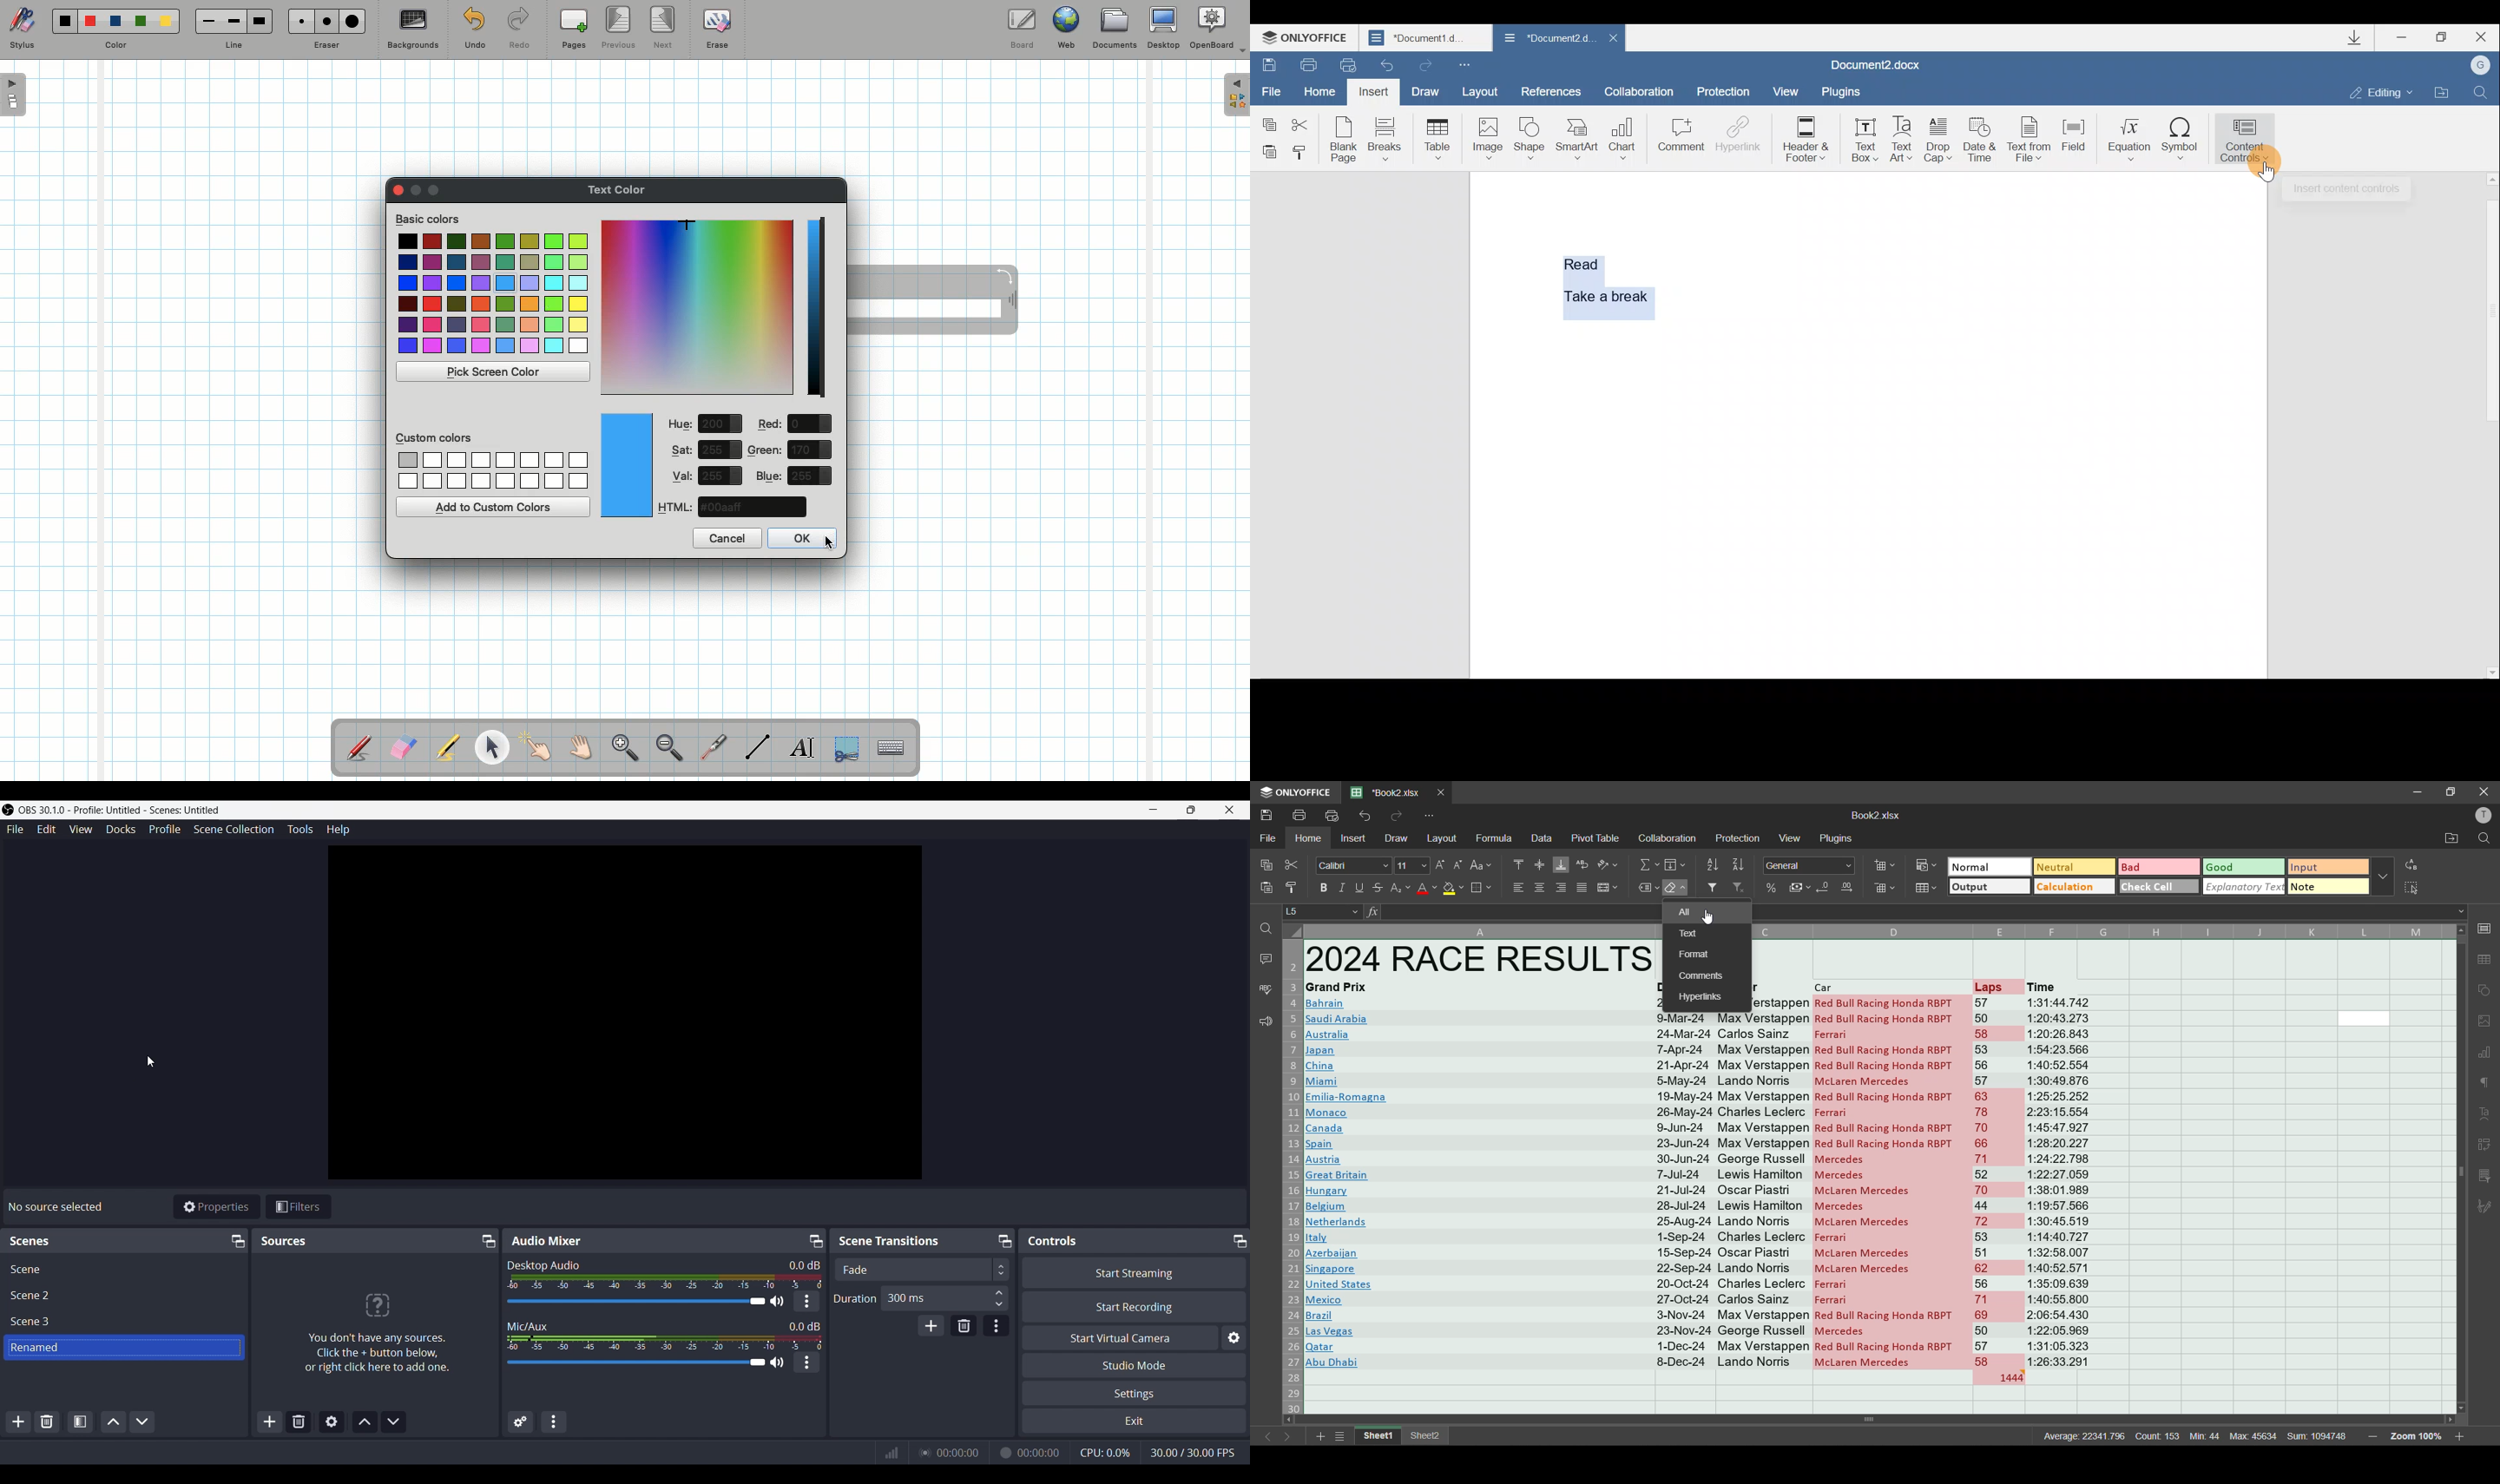 This screenshot has height=1484, width=2520. What do you see at coordinates (2489, 424) in the screenshot?
I see `Scroll bar` at bounding box center [2489, 424].